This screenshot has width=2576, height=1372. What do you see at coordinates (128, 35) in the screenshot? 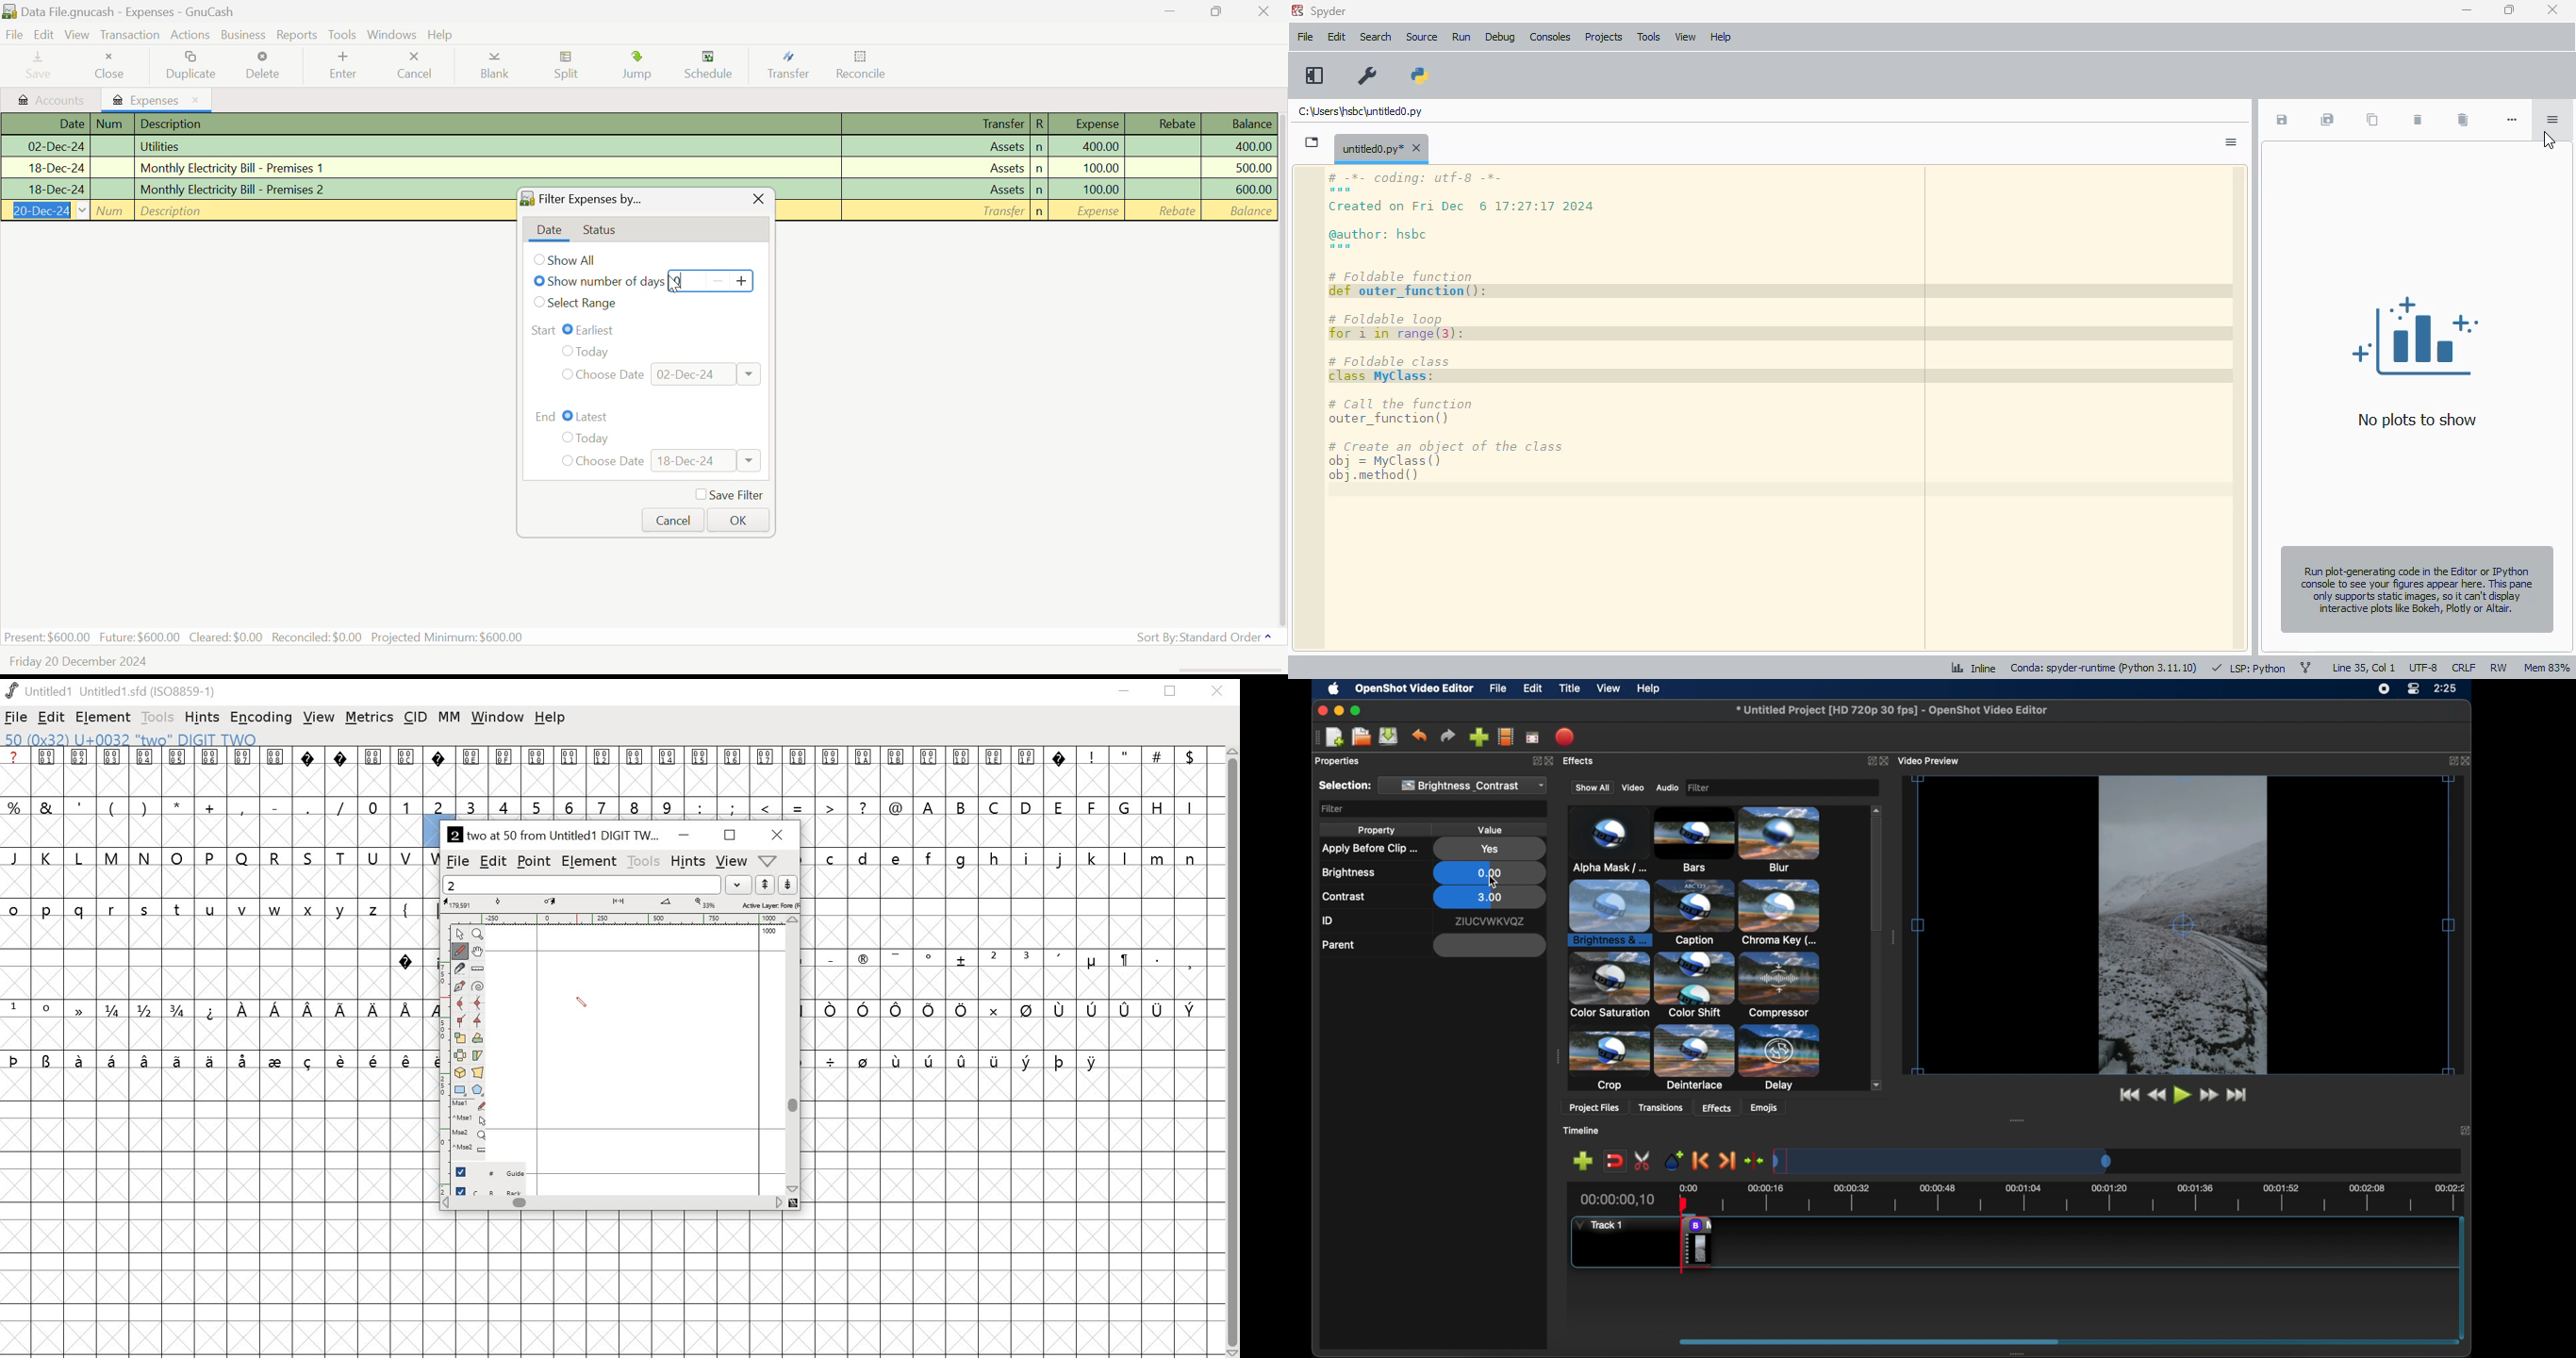
I see `Transaction` at bounding box center [128, 35].